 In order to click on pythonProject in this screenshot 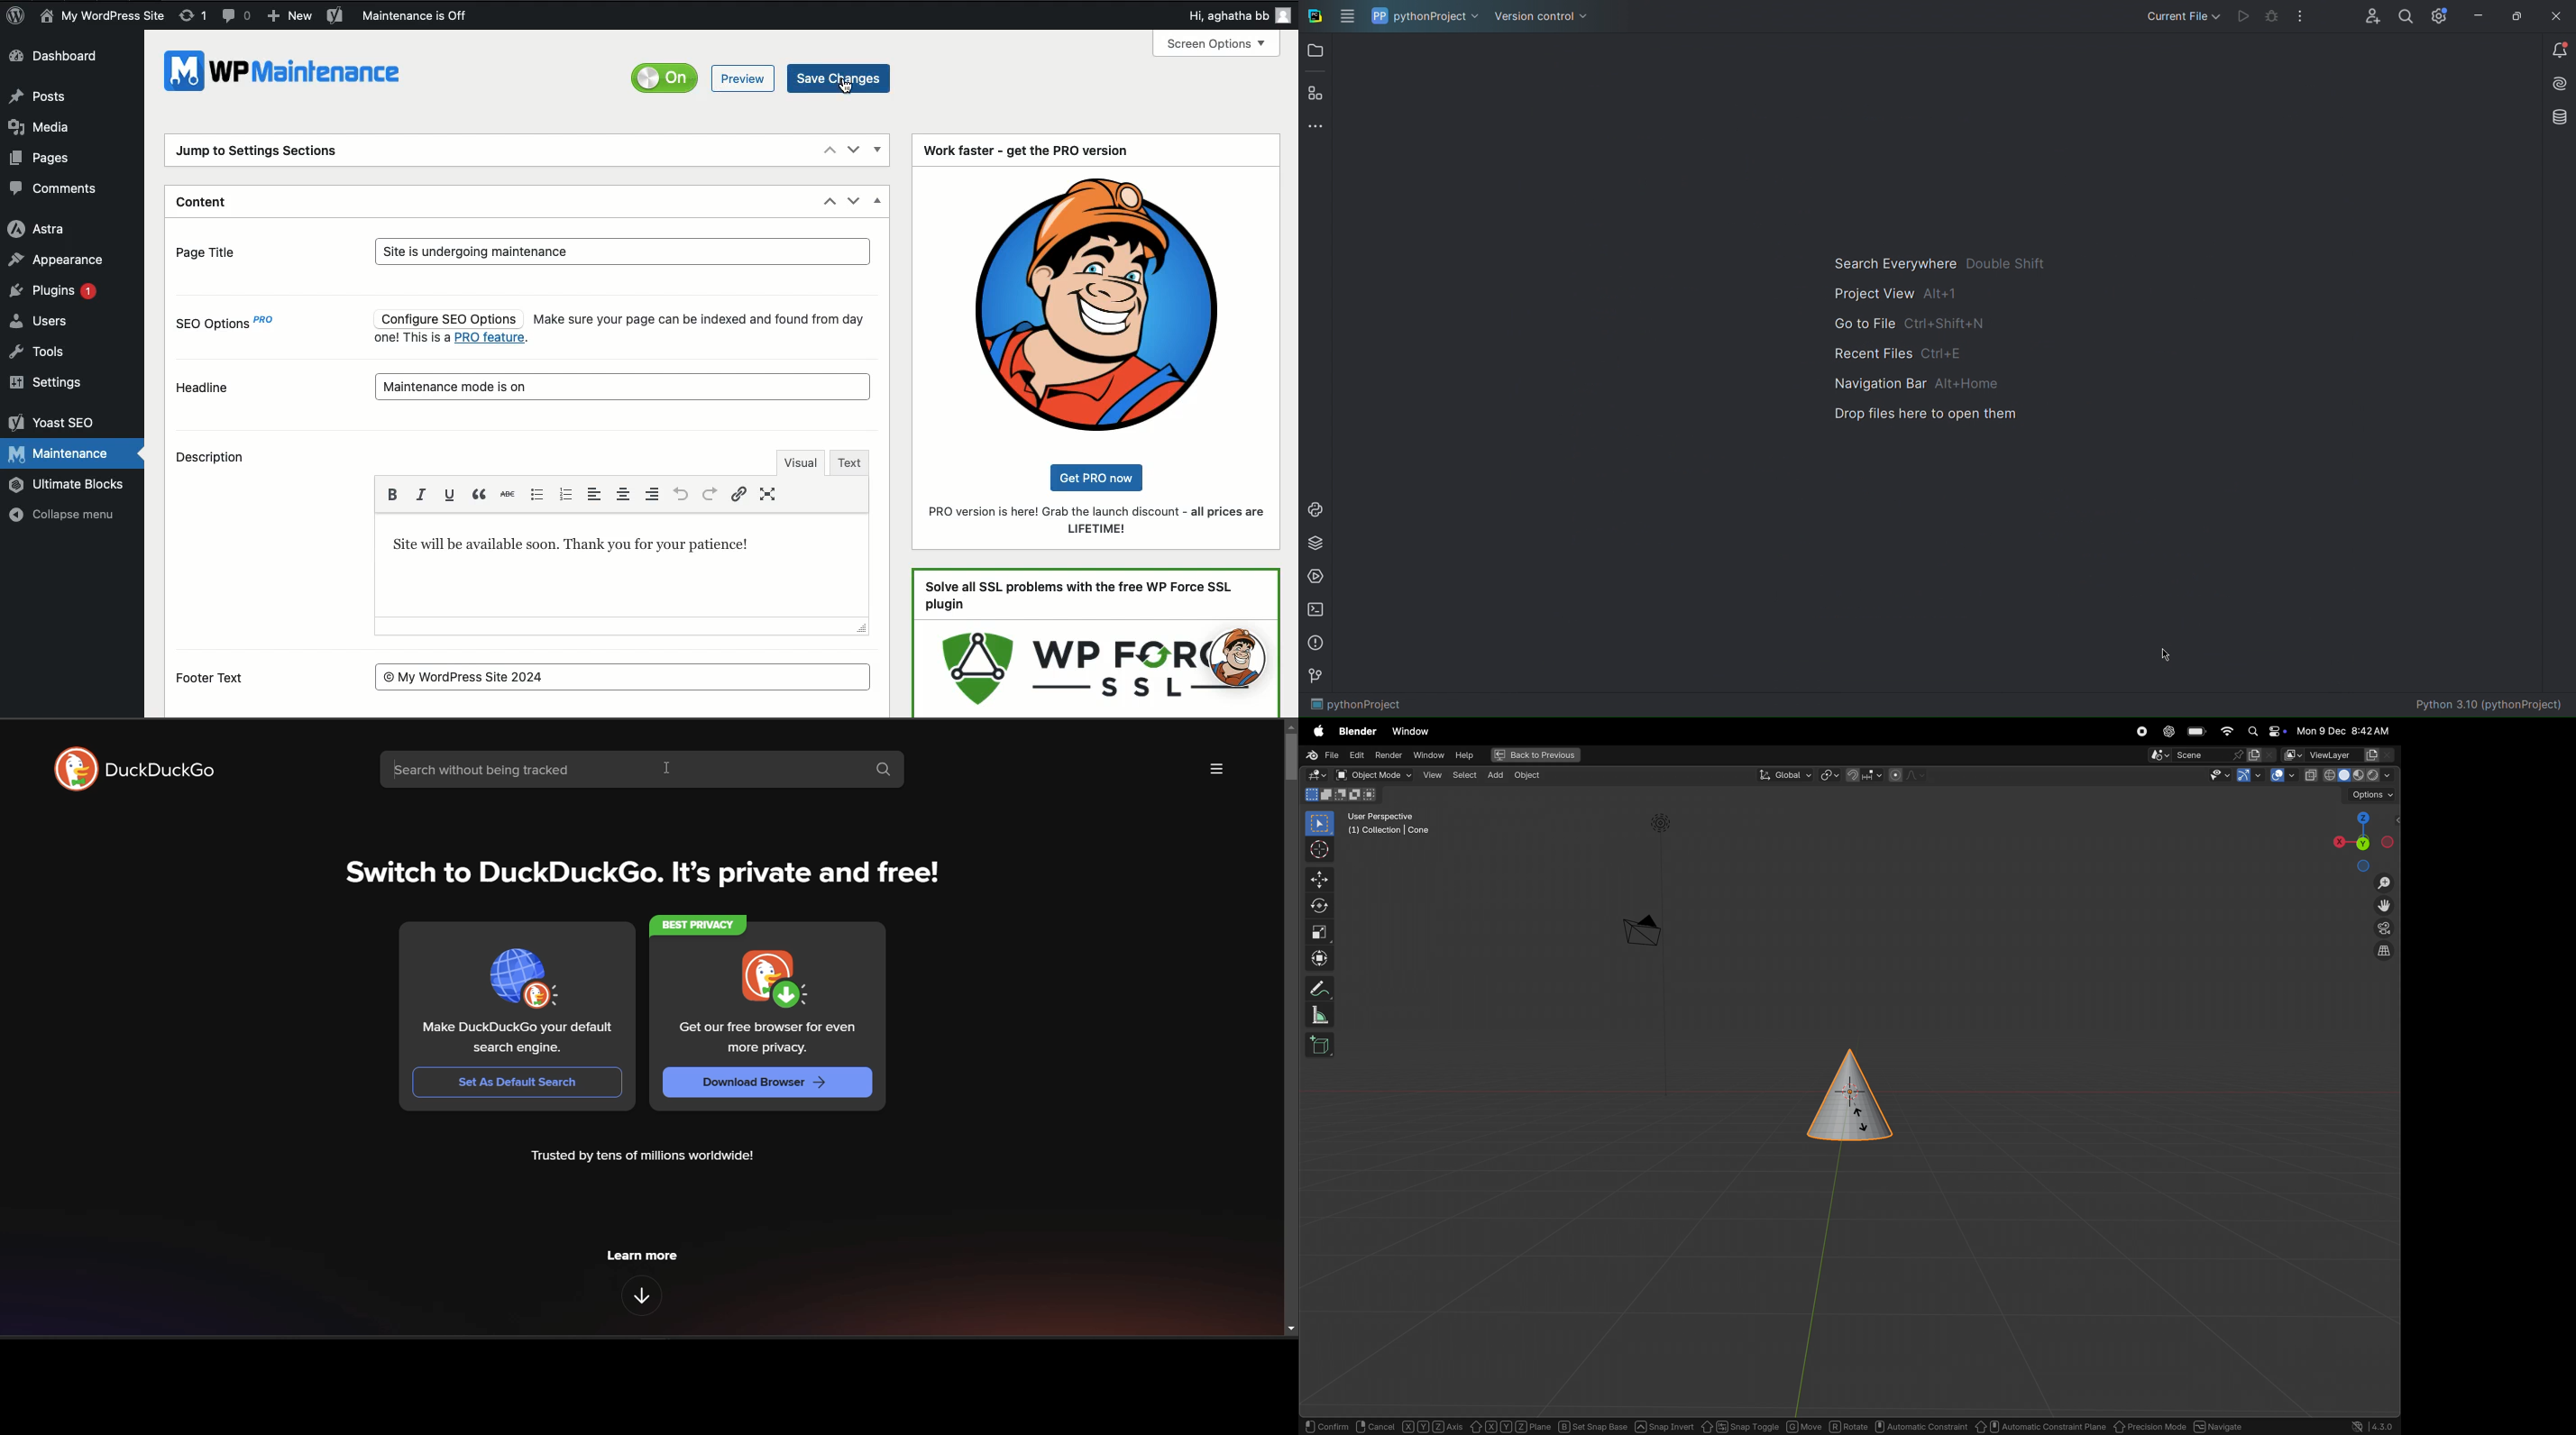, I will do `click(1426, 15)`.